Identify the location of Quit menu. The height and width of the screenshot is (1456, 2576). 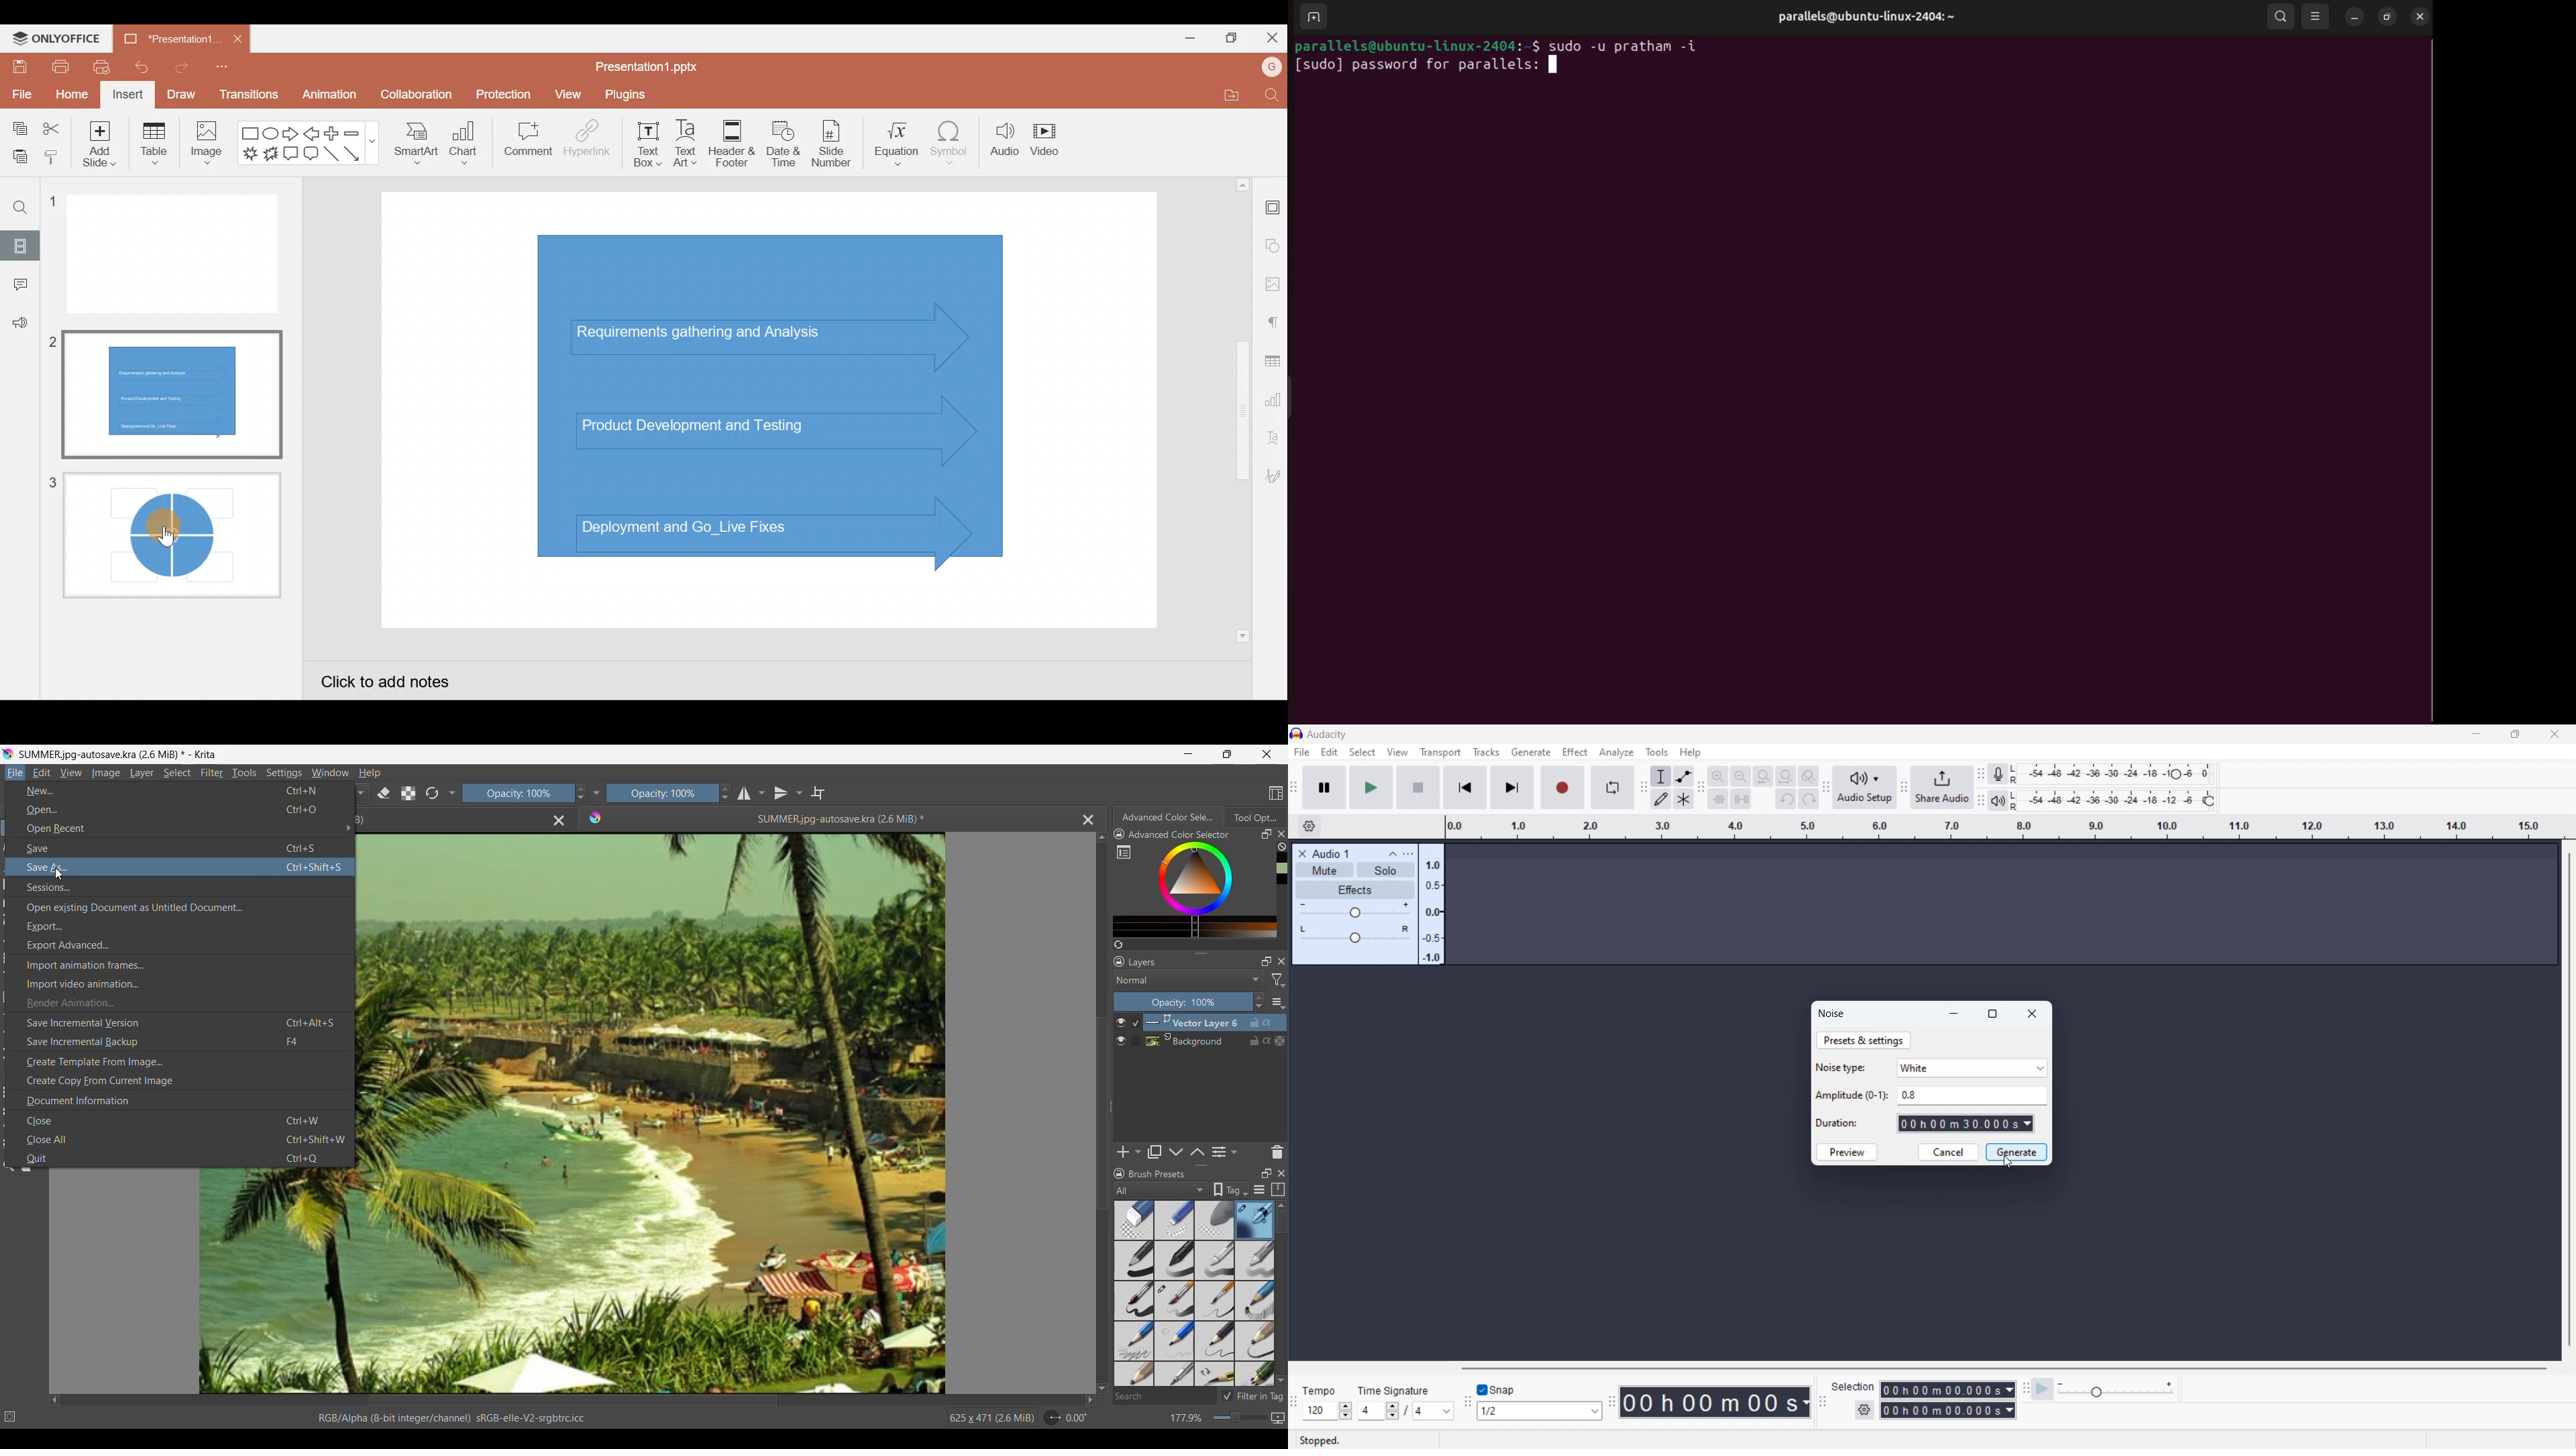
(180, 1159).